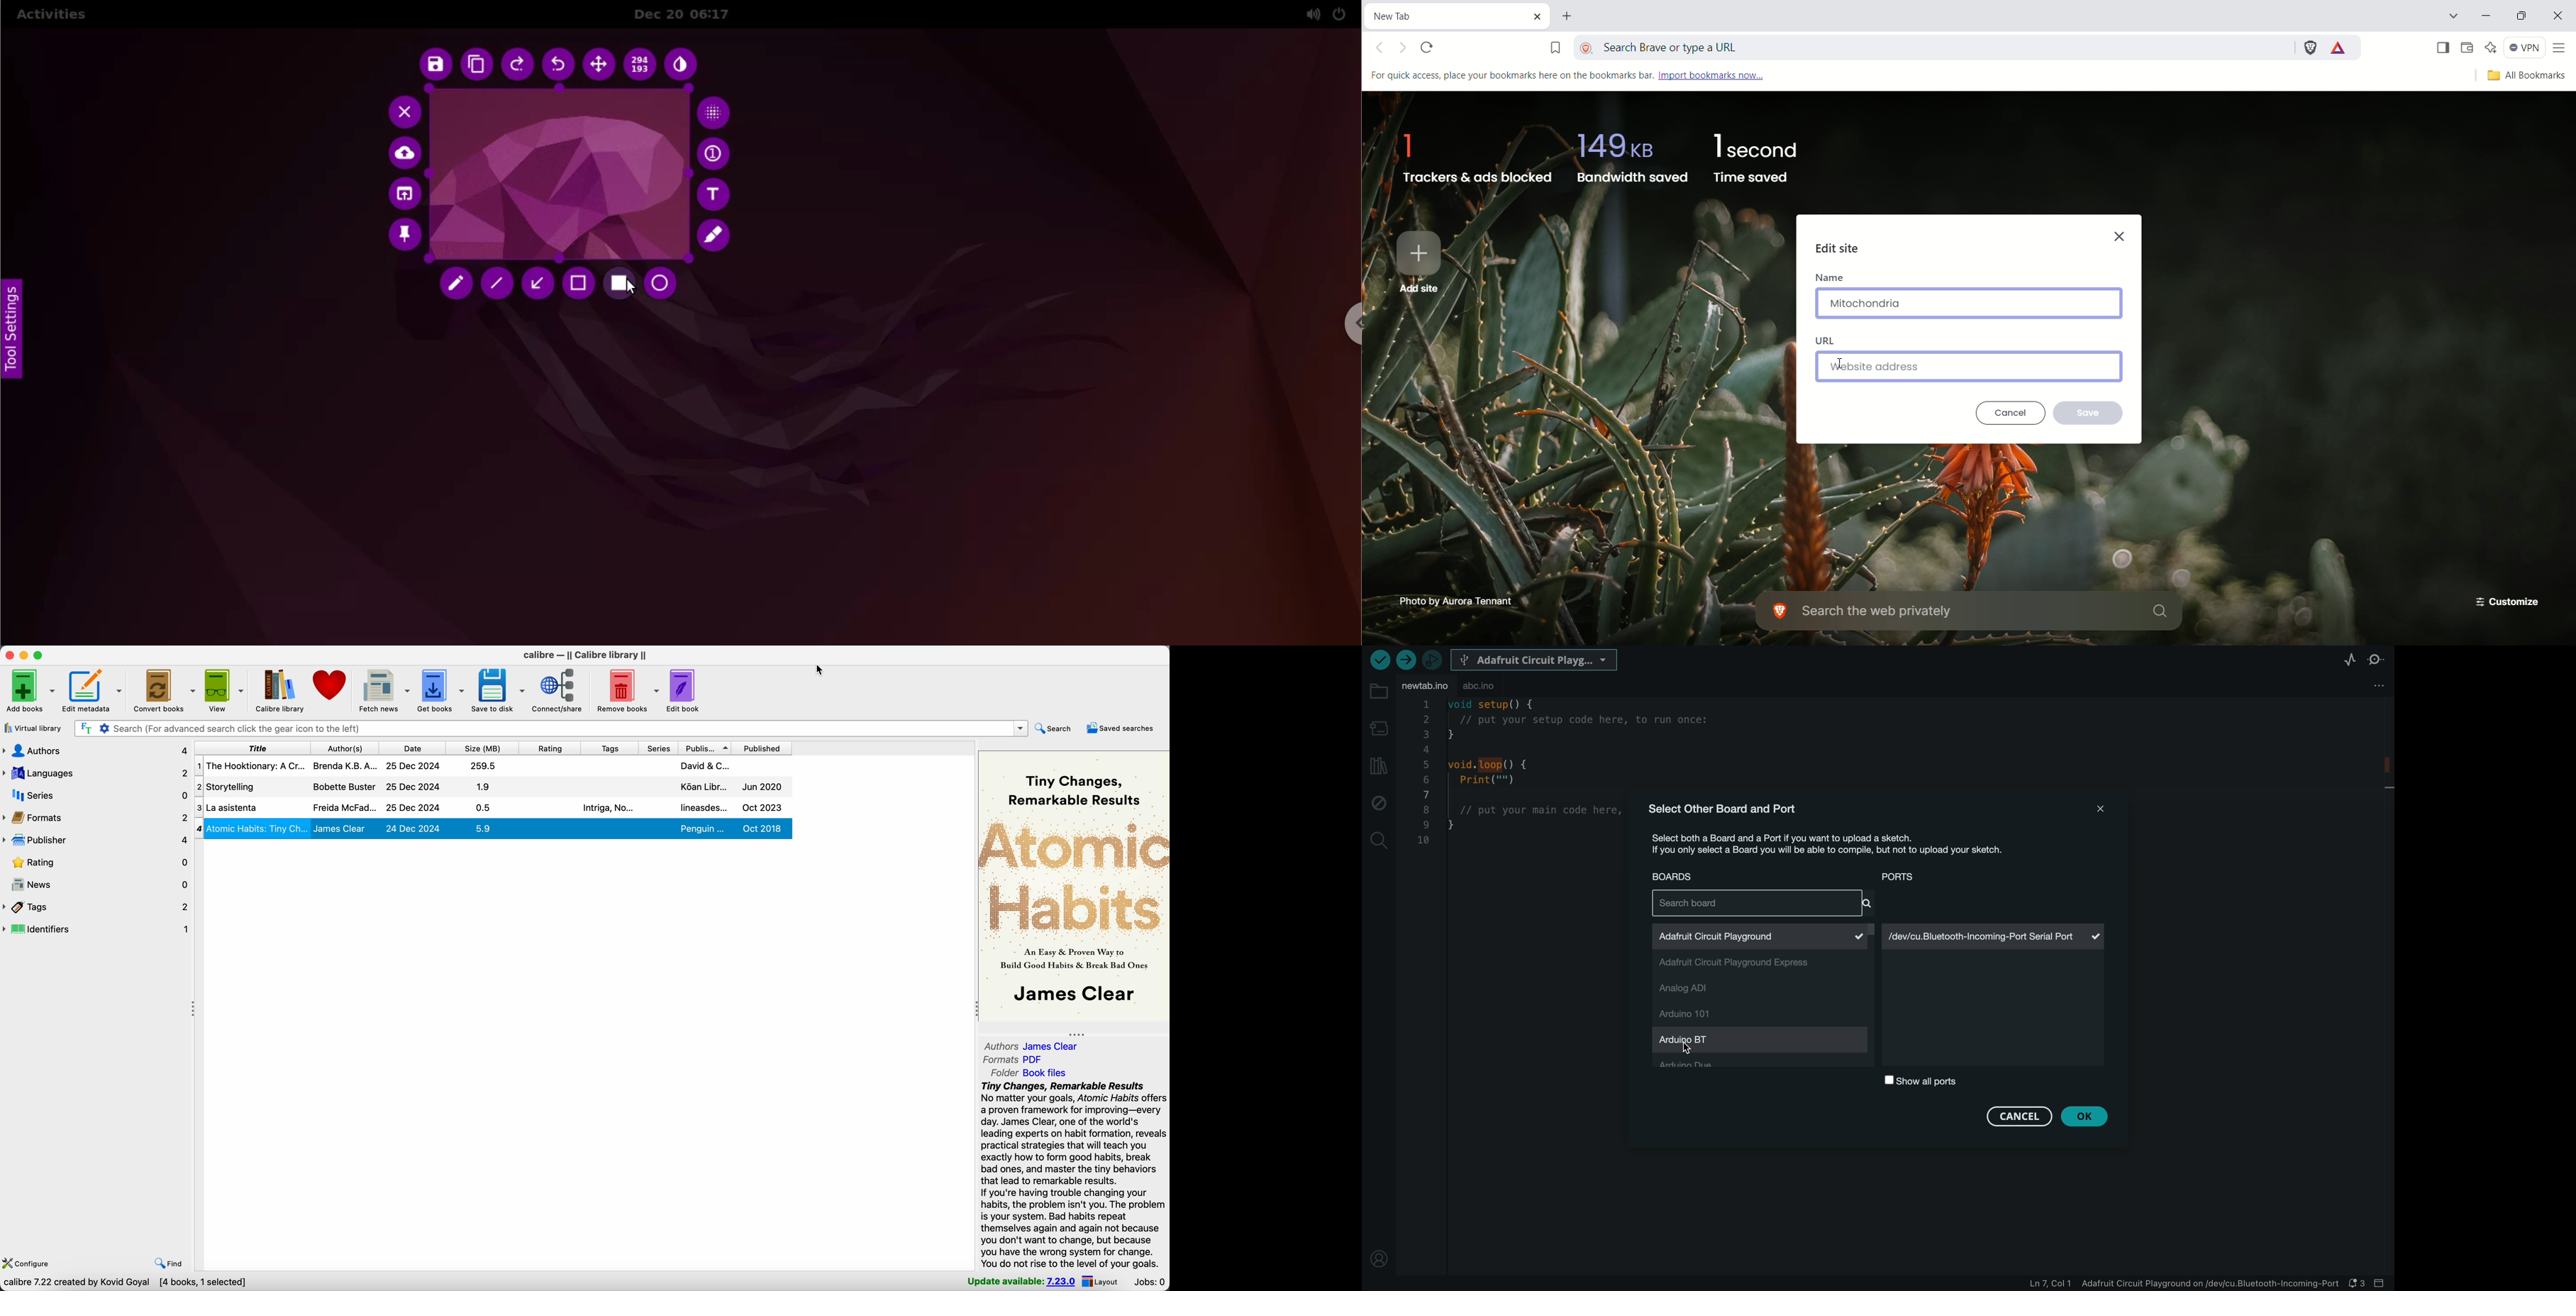 The image size is (2576, 1316). What do you see at coordinates (199, 766) in the screenshot?
I see `1` at bounding box center [199, 766].